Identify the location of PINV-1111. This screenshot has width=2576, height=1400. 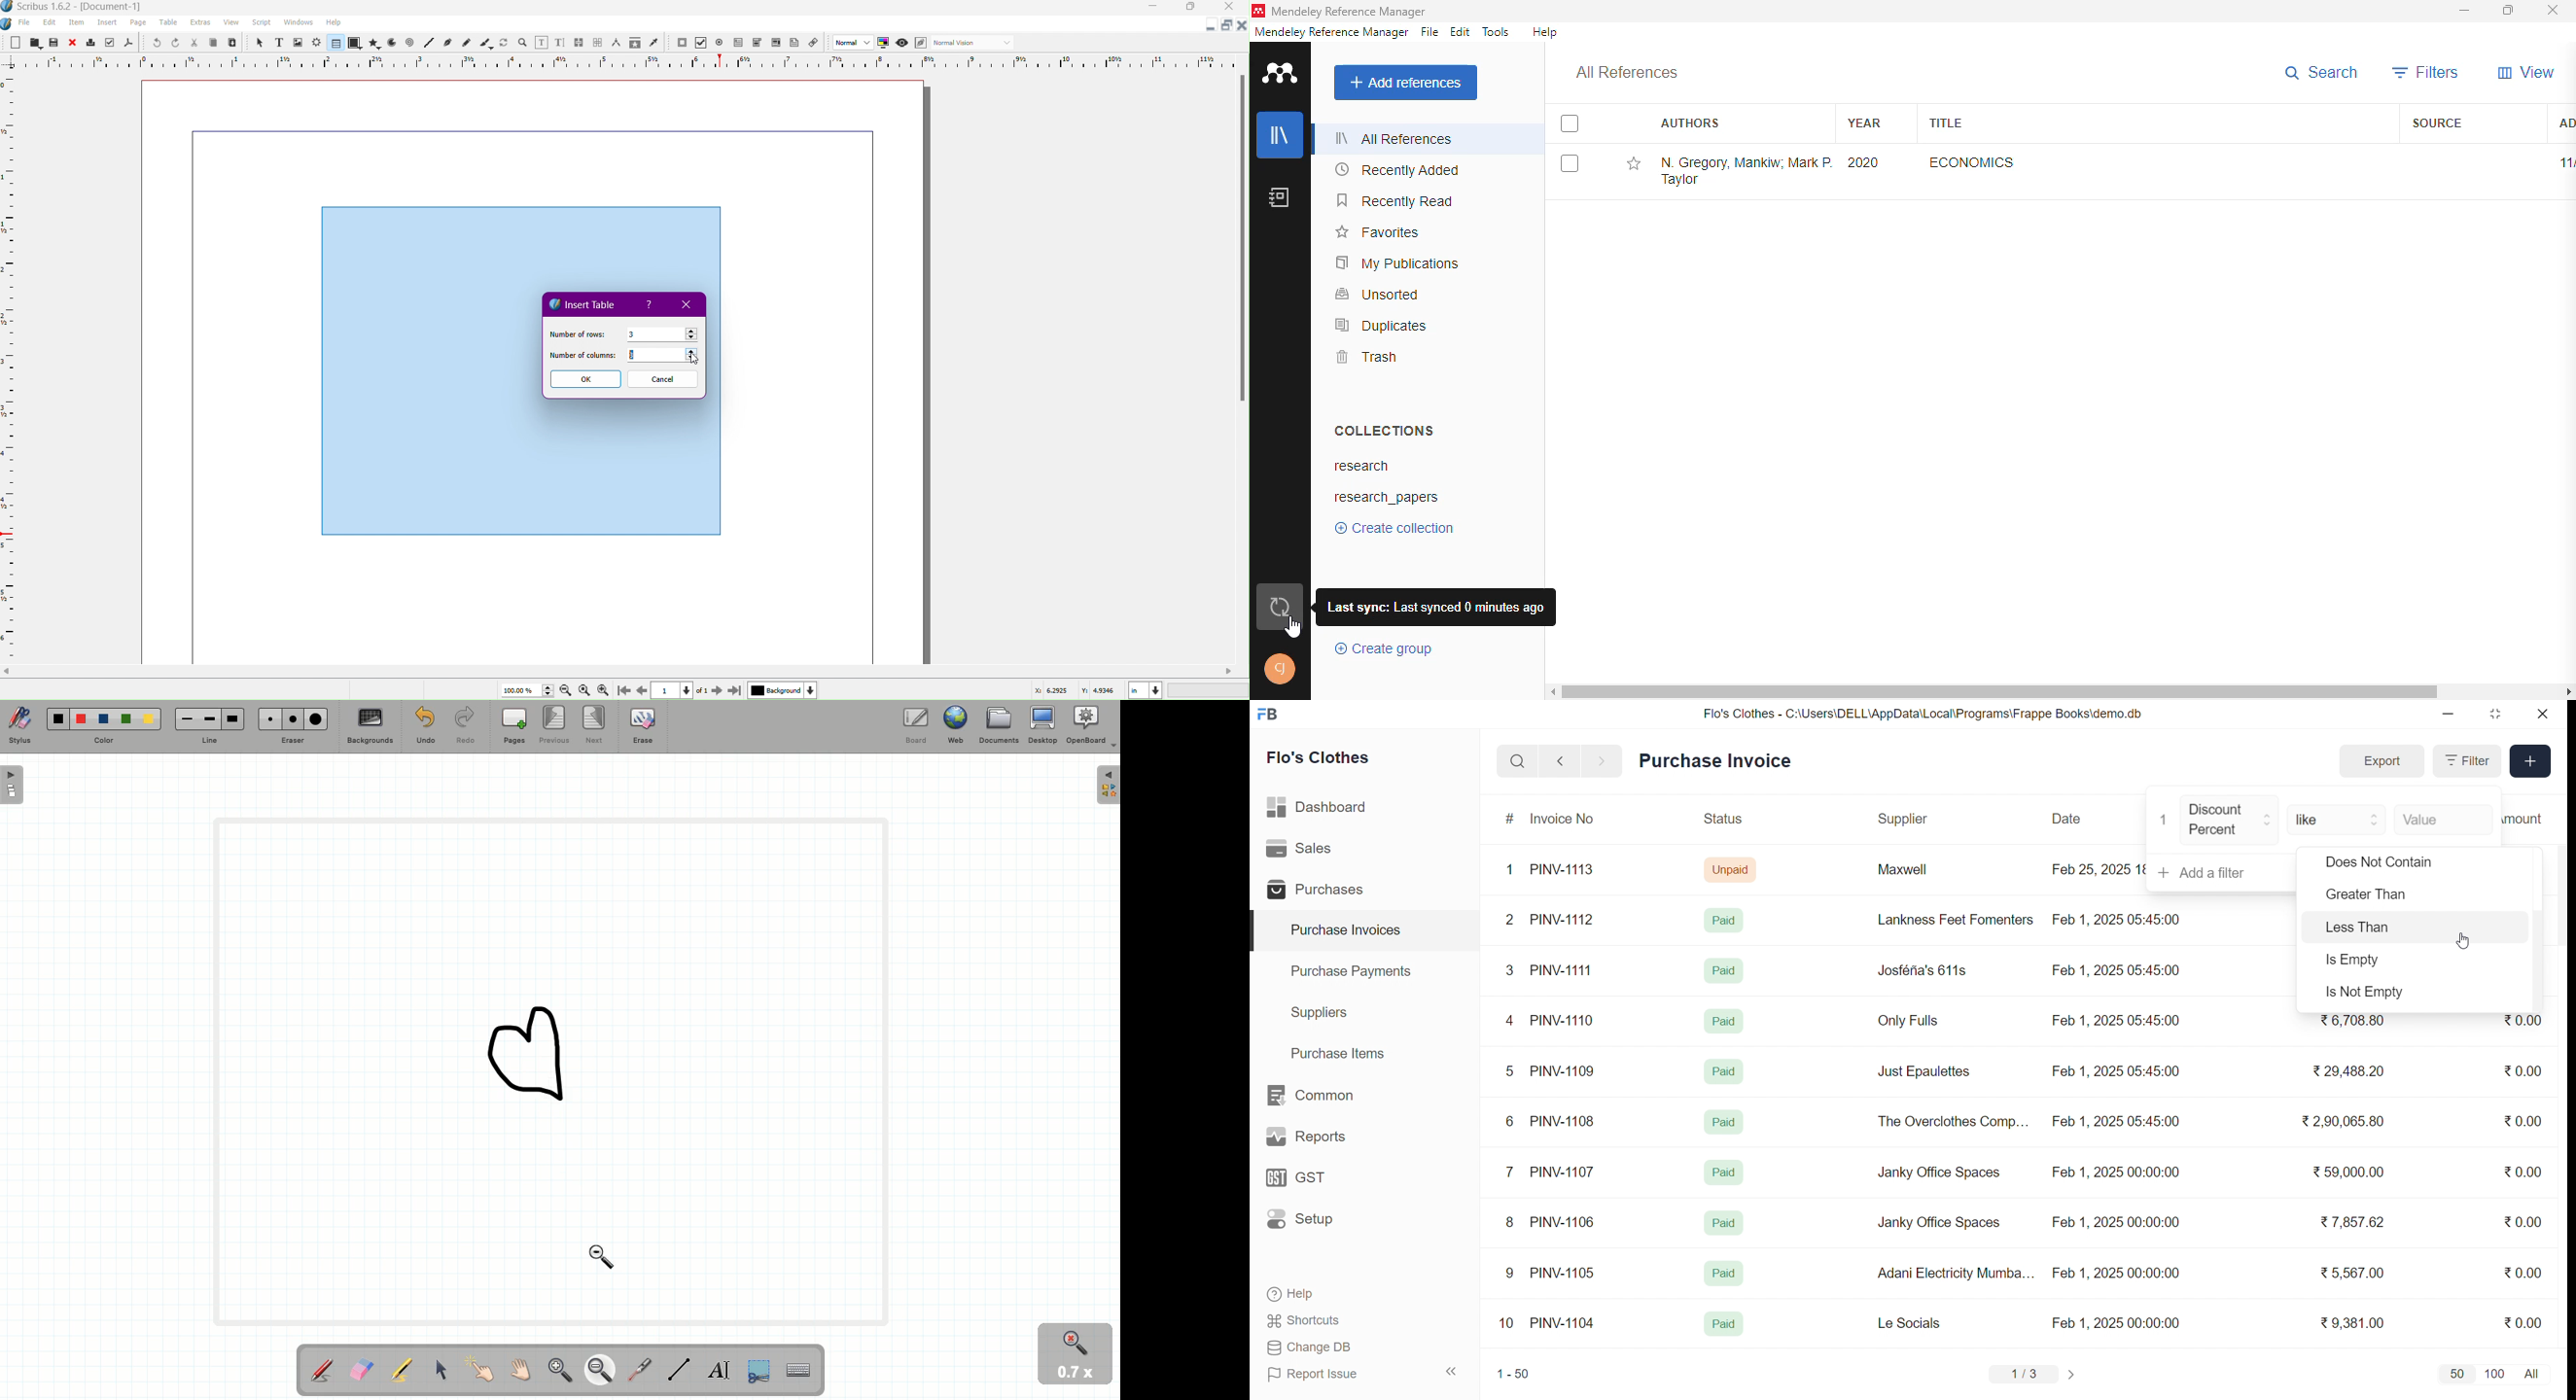
(1563, 970).